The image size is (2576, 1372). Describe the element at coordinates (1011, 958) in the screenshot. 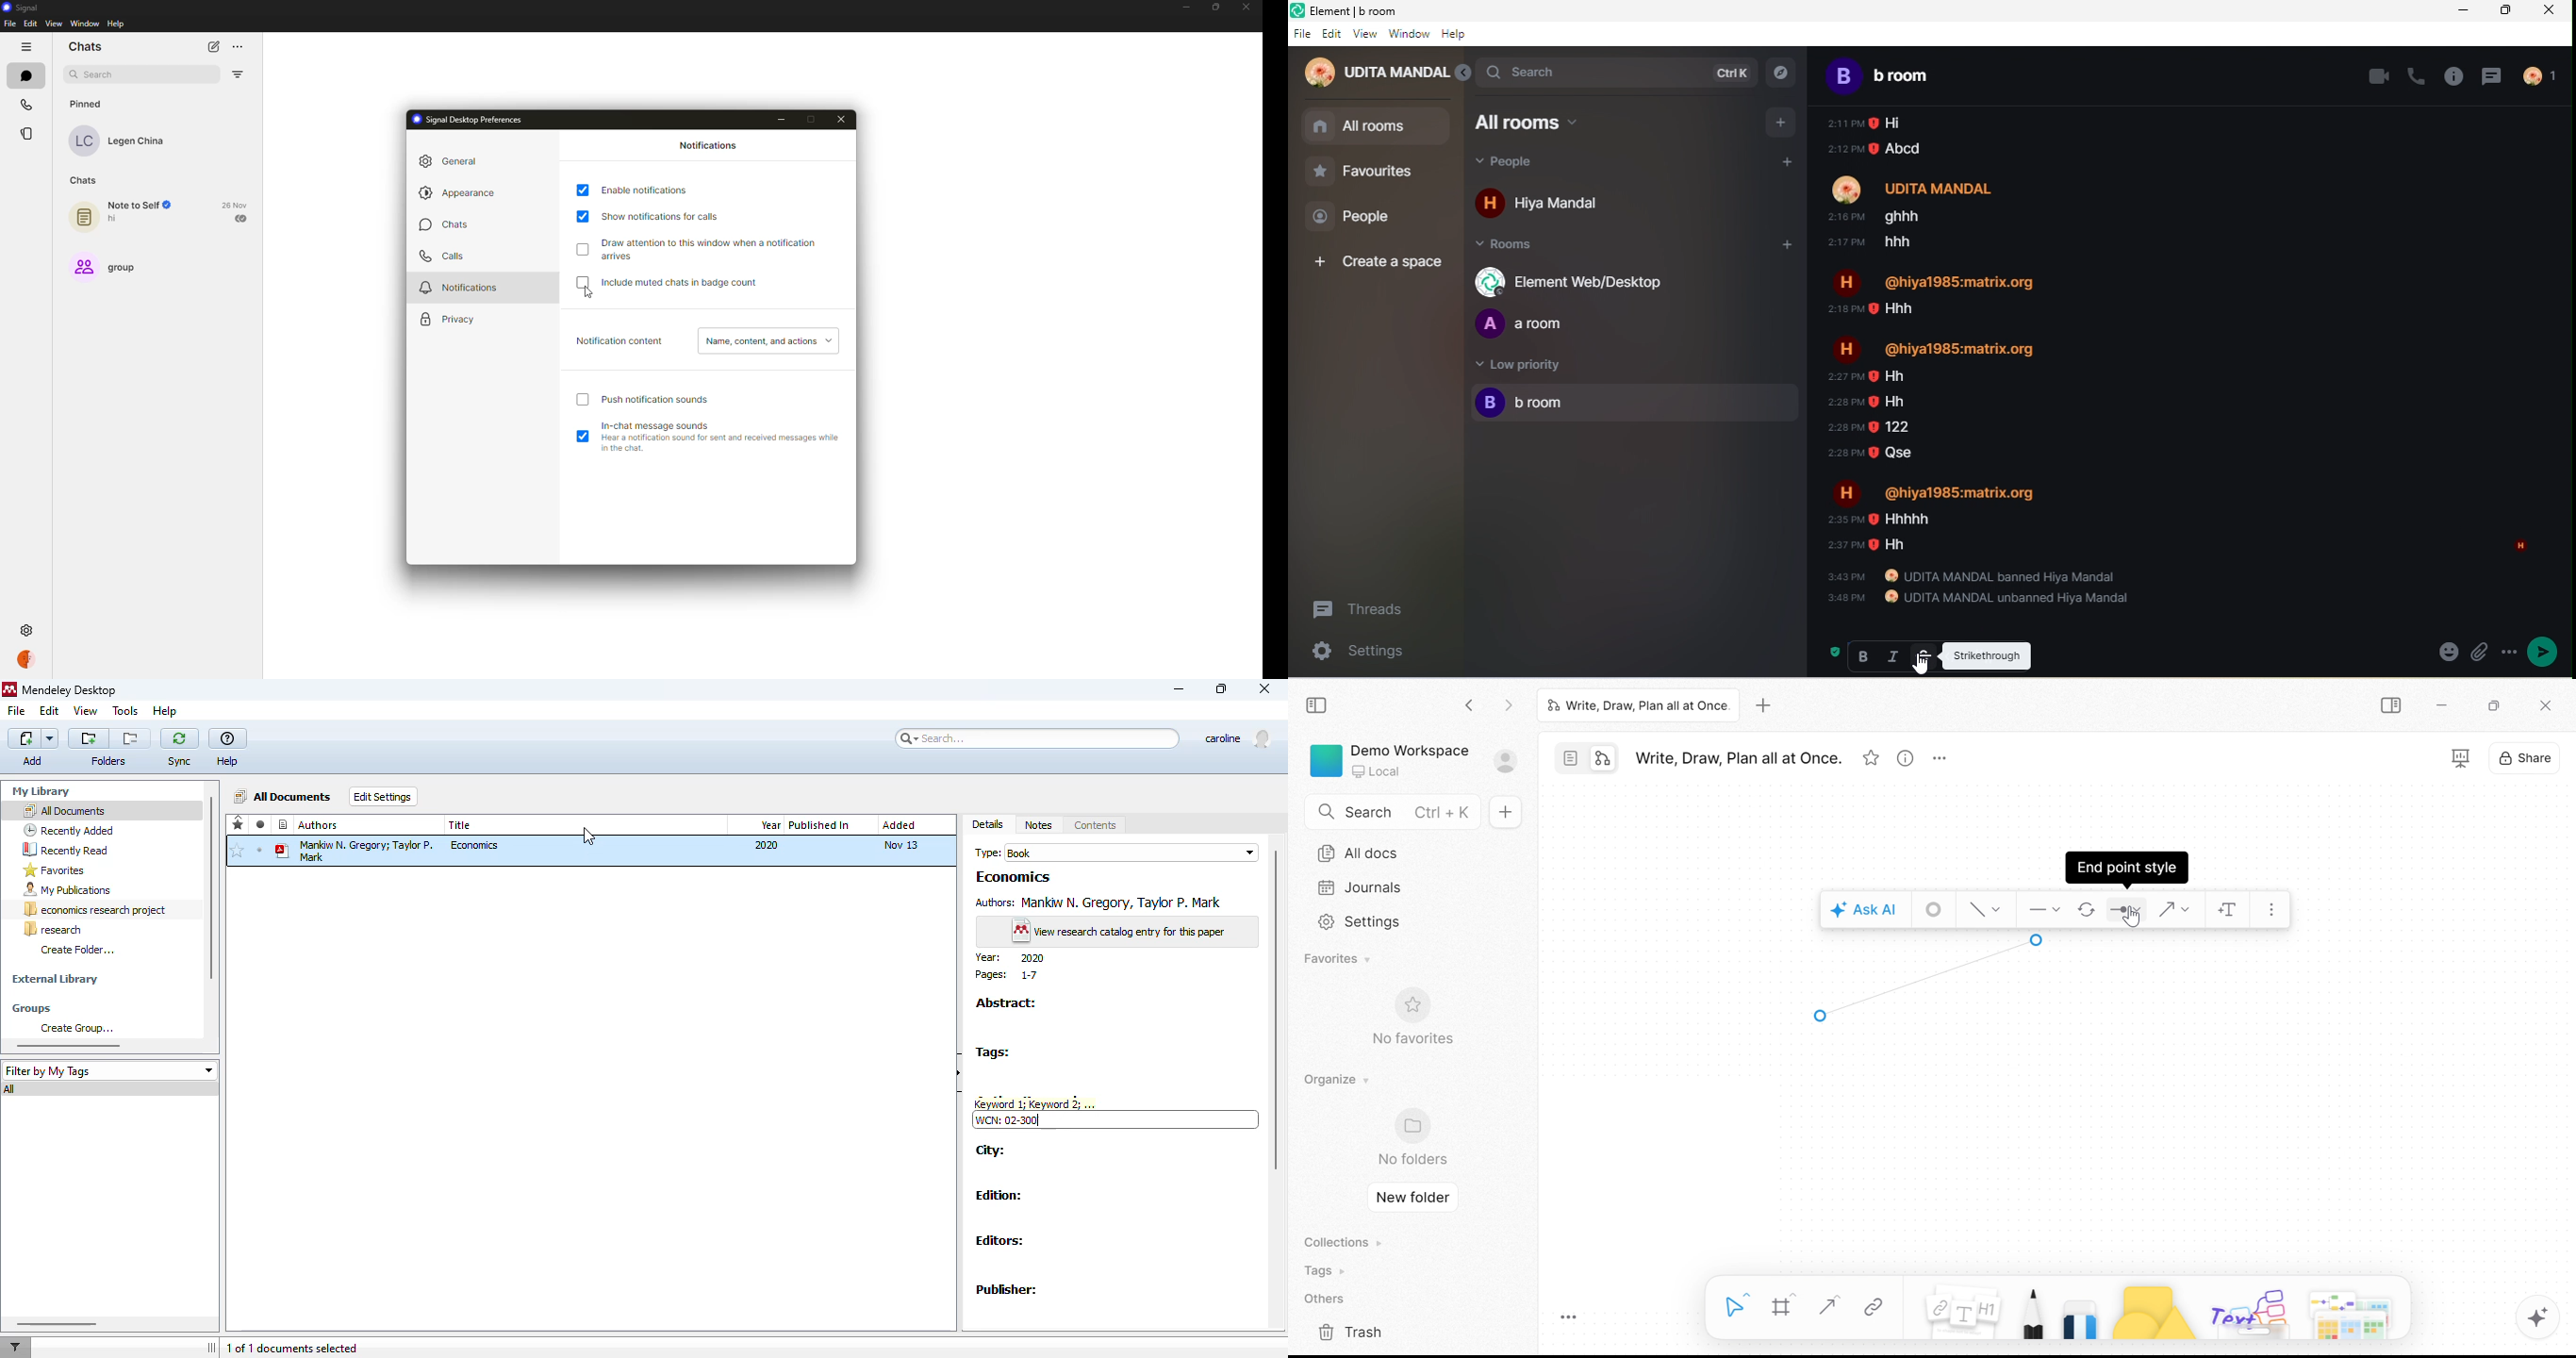

I see `year: 2020` at that location.